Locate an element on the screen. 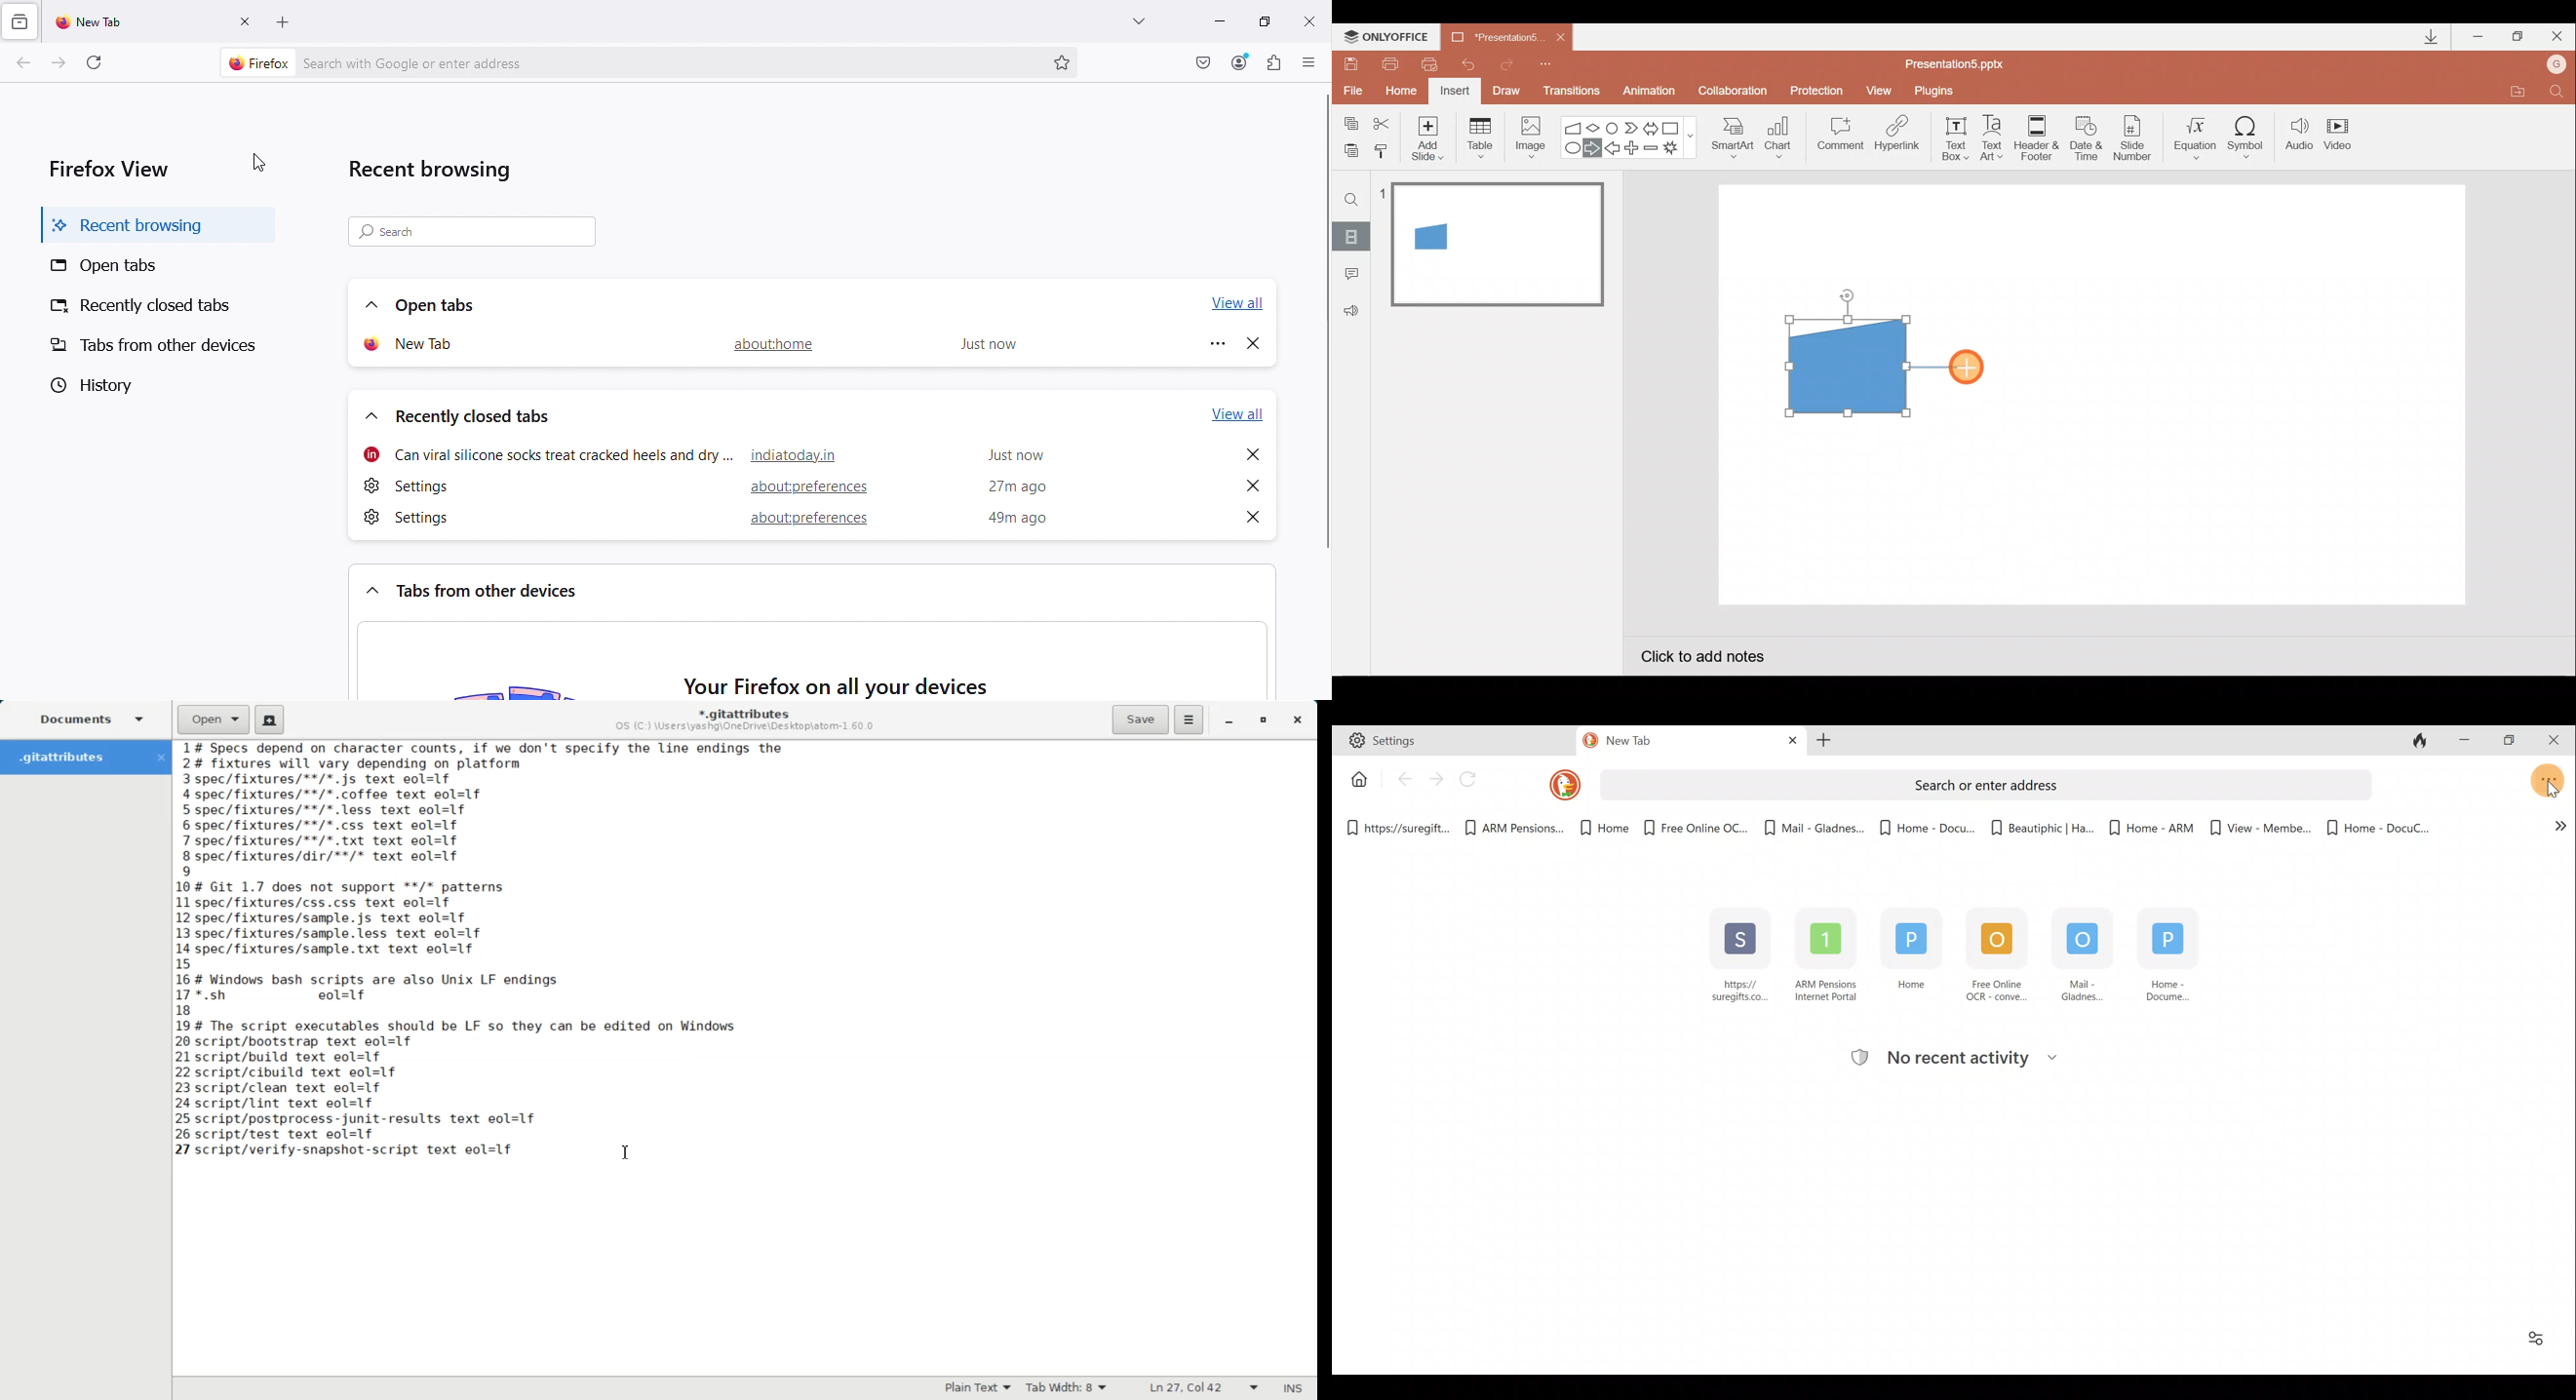 This screenshot has height=1400, width=2576. Feedback & support is located at coordinates (1352, 310).